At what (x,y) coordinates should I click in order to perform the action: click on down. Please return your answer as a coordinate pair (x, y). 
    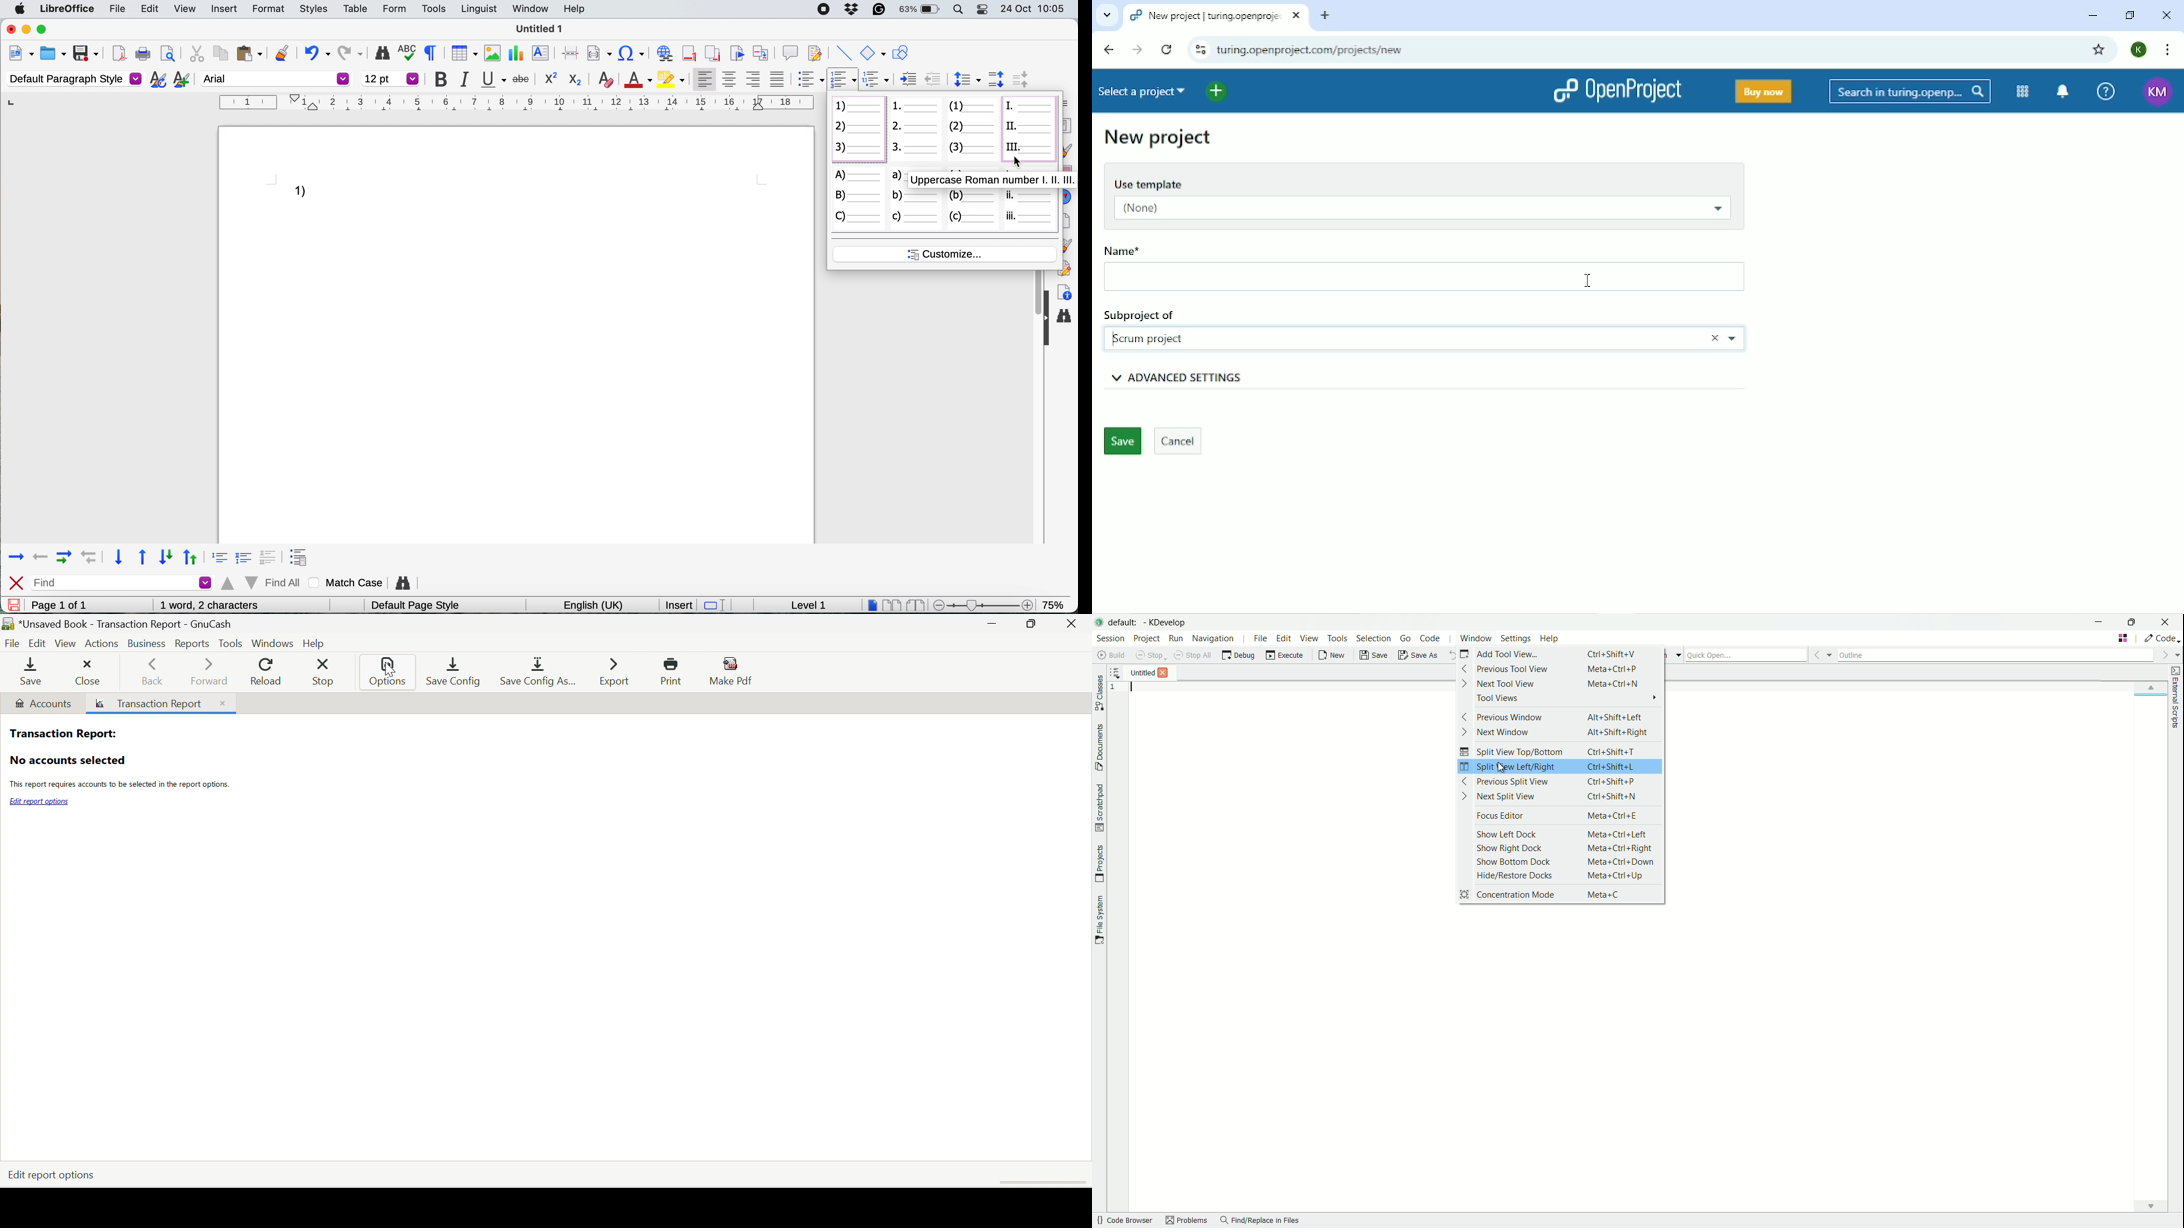
    Looking at the image, I should click on (166, 557).